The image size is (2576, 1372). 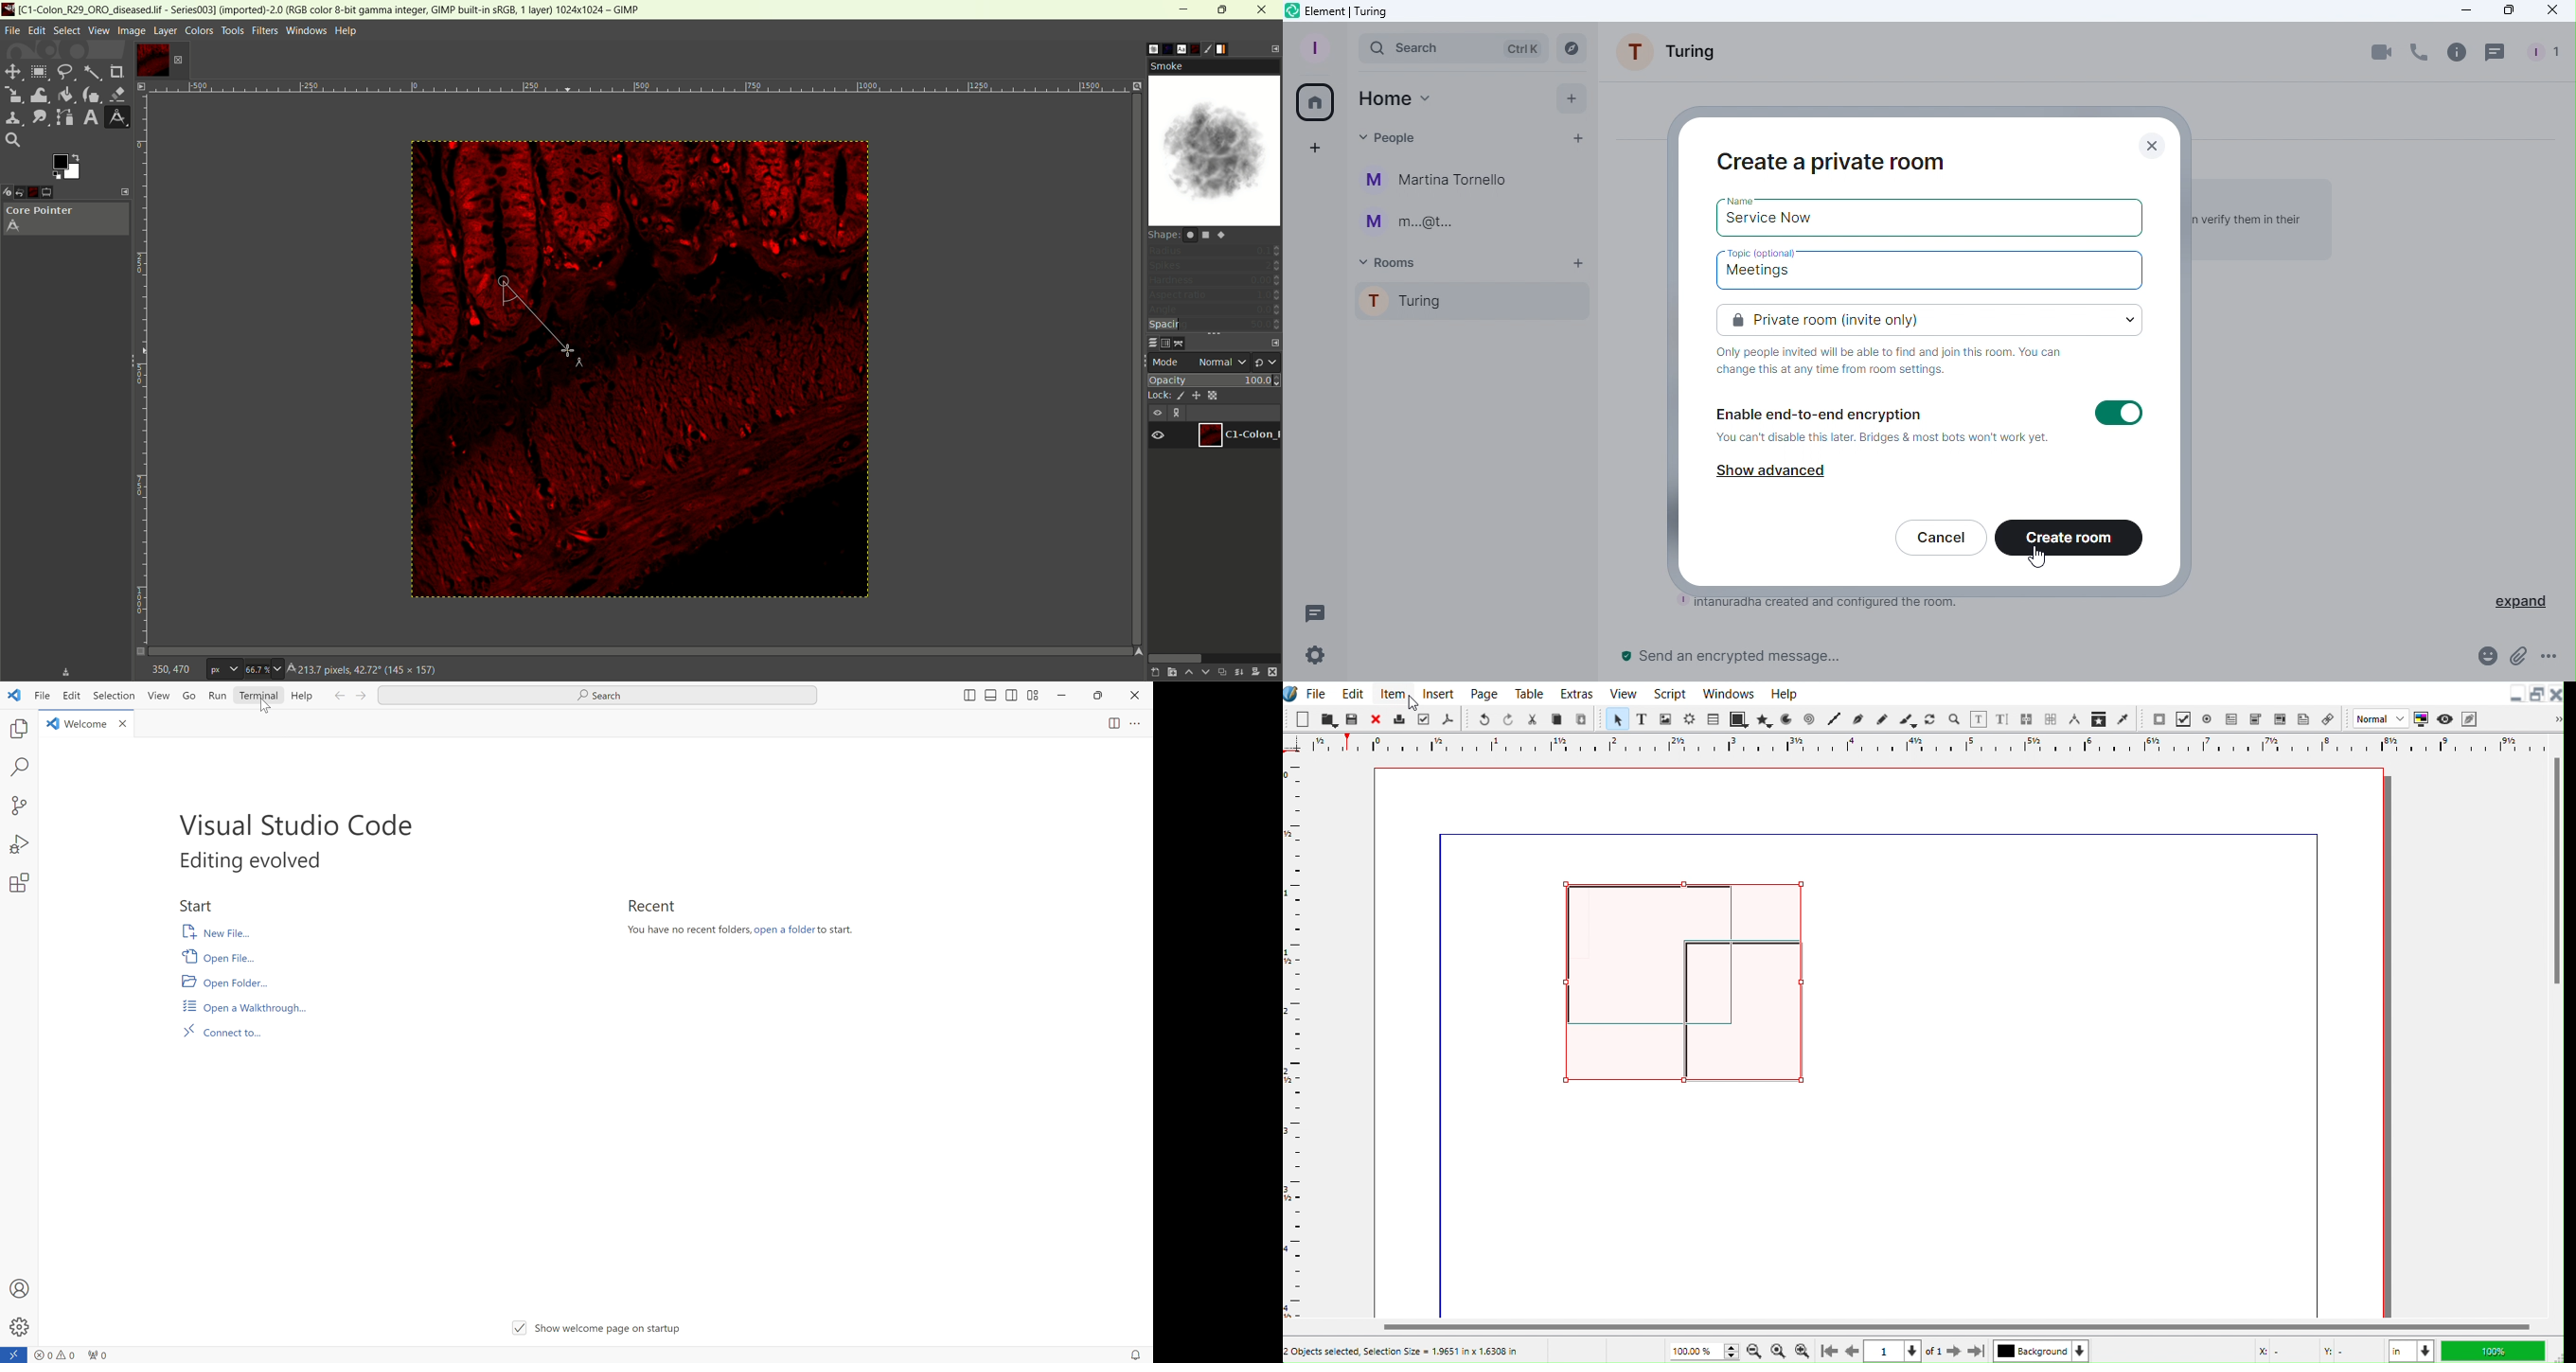 I want to click on connect to, so click(x=14, y=1355).